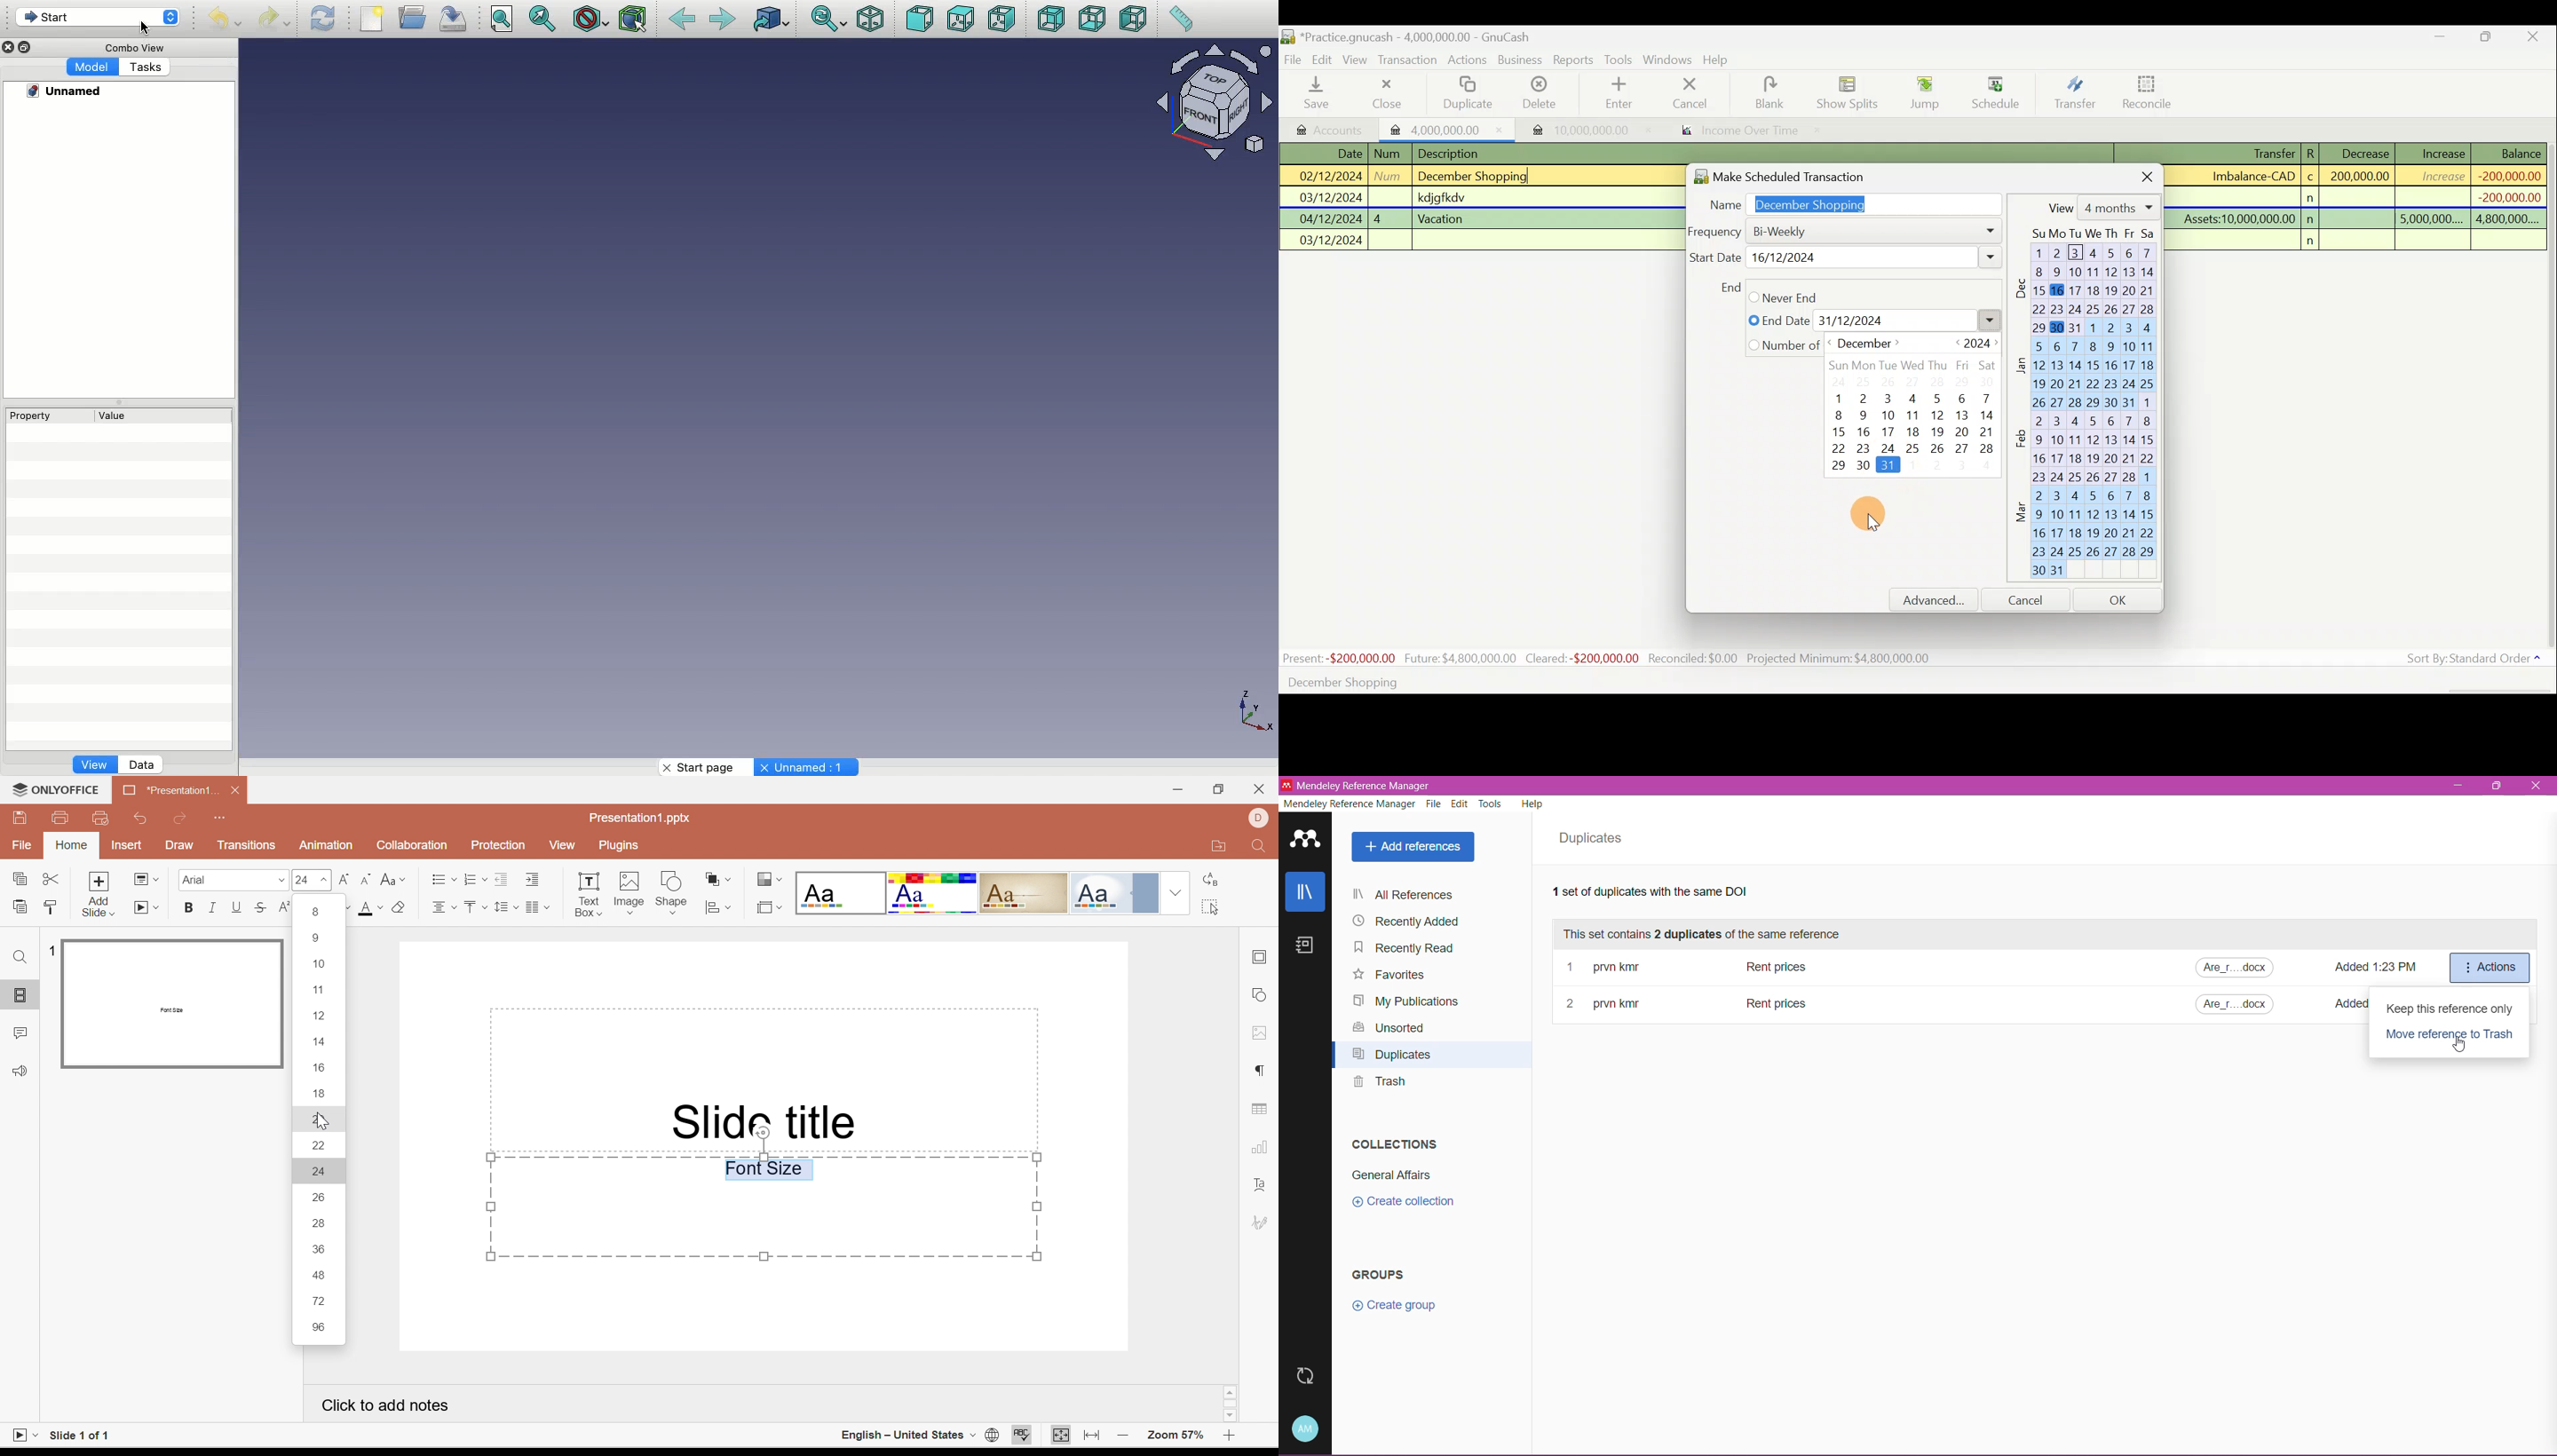 This screenshot has width=2576, height=1456. I want to click on Left, so click(1134, 20).